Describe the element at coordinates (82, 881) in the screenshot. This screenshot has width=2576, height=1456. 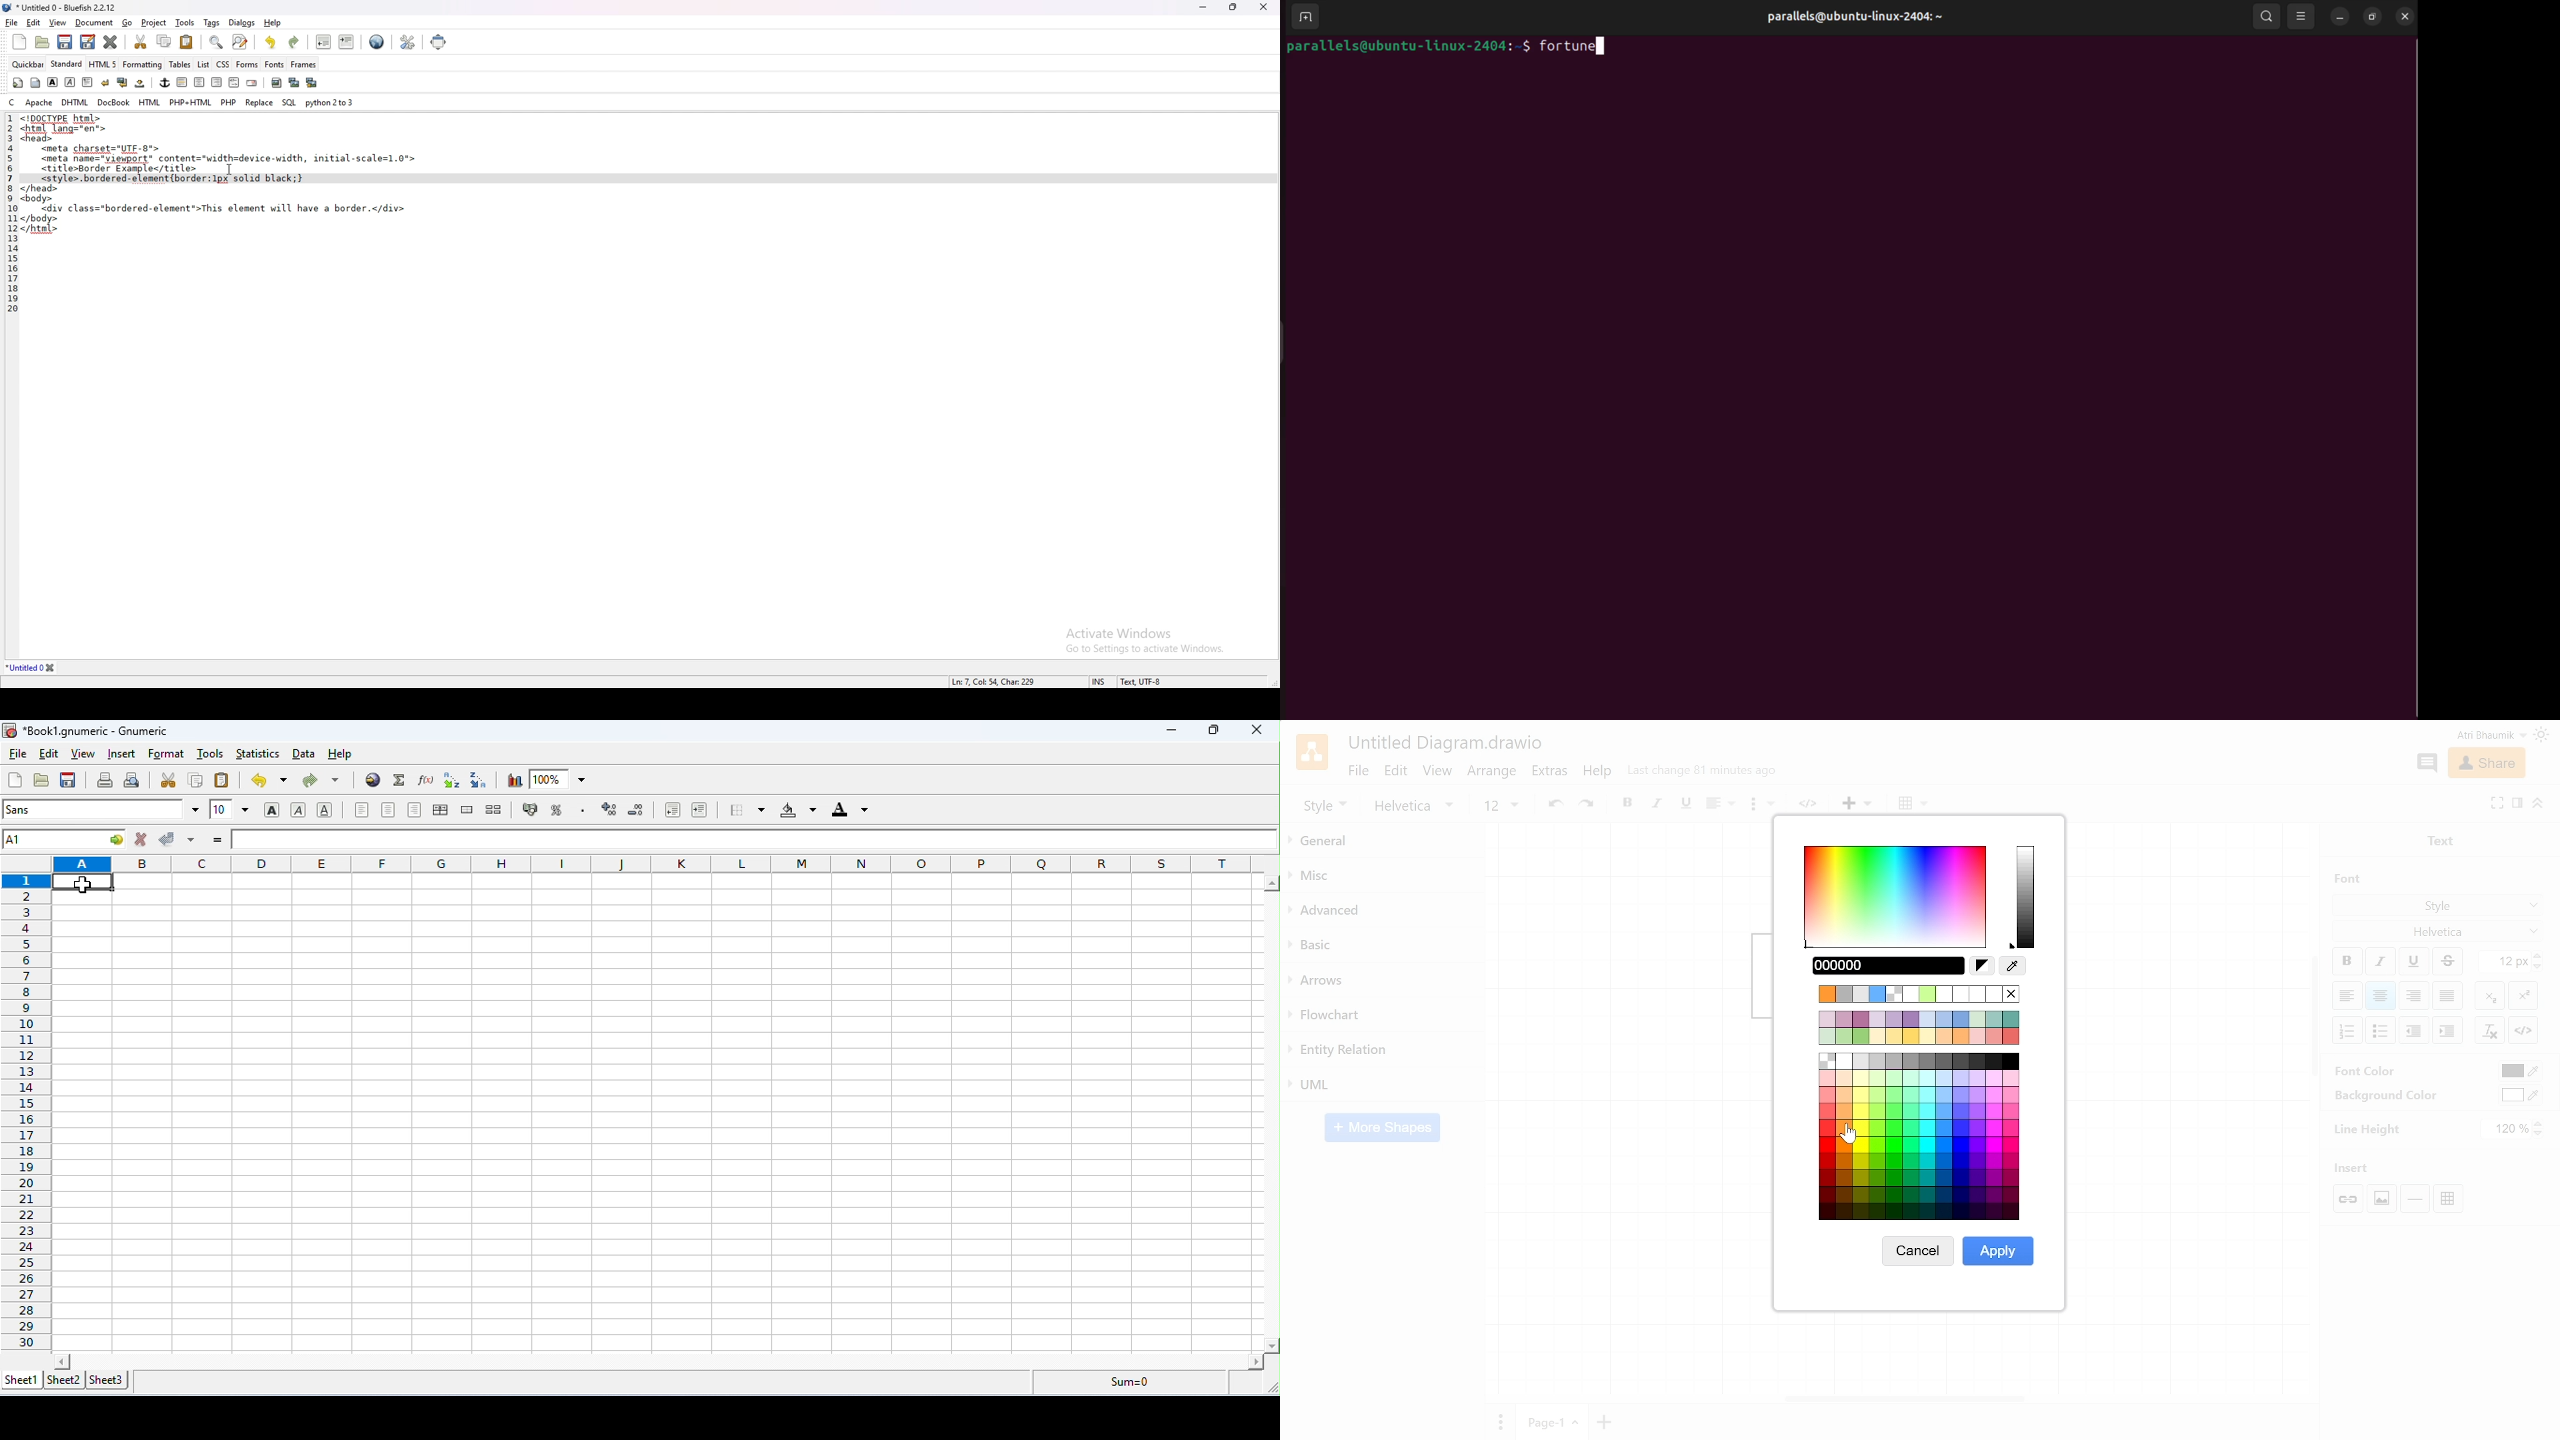
I see `selected cell` at that location.